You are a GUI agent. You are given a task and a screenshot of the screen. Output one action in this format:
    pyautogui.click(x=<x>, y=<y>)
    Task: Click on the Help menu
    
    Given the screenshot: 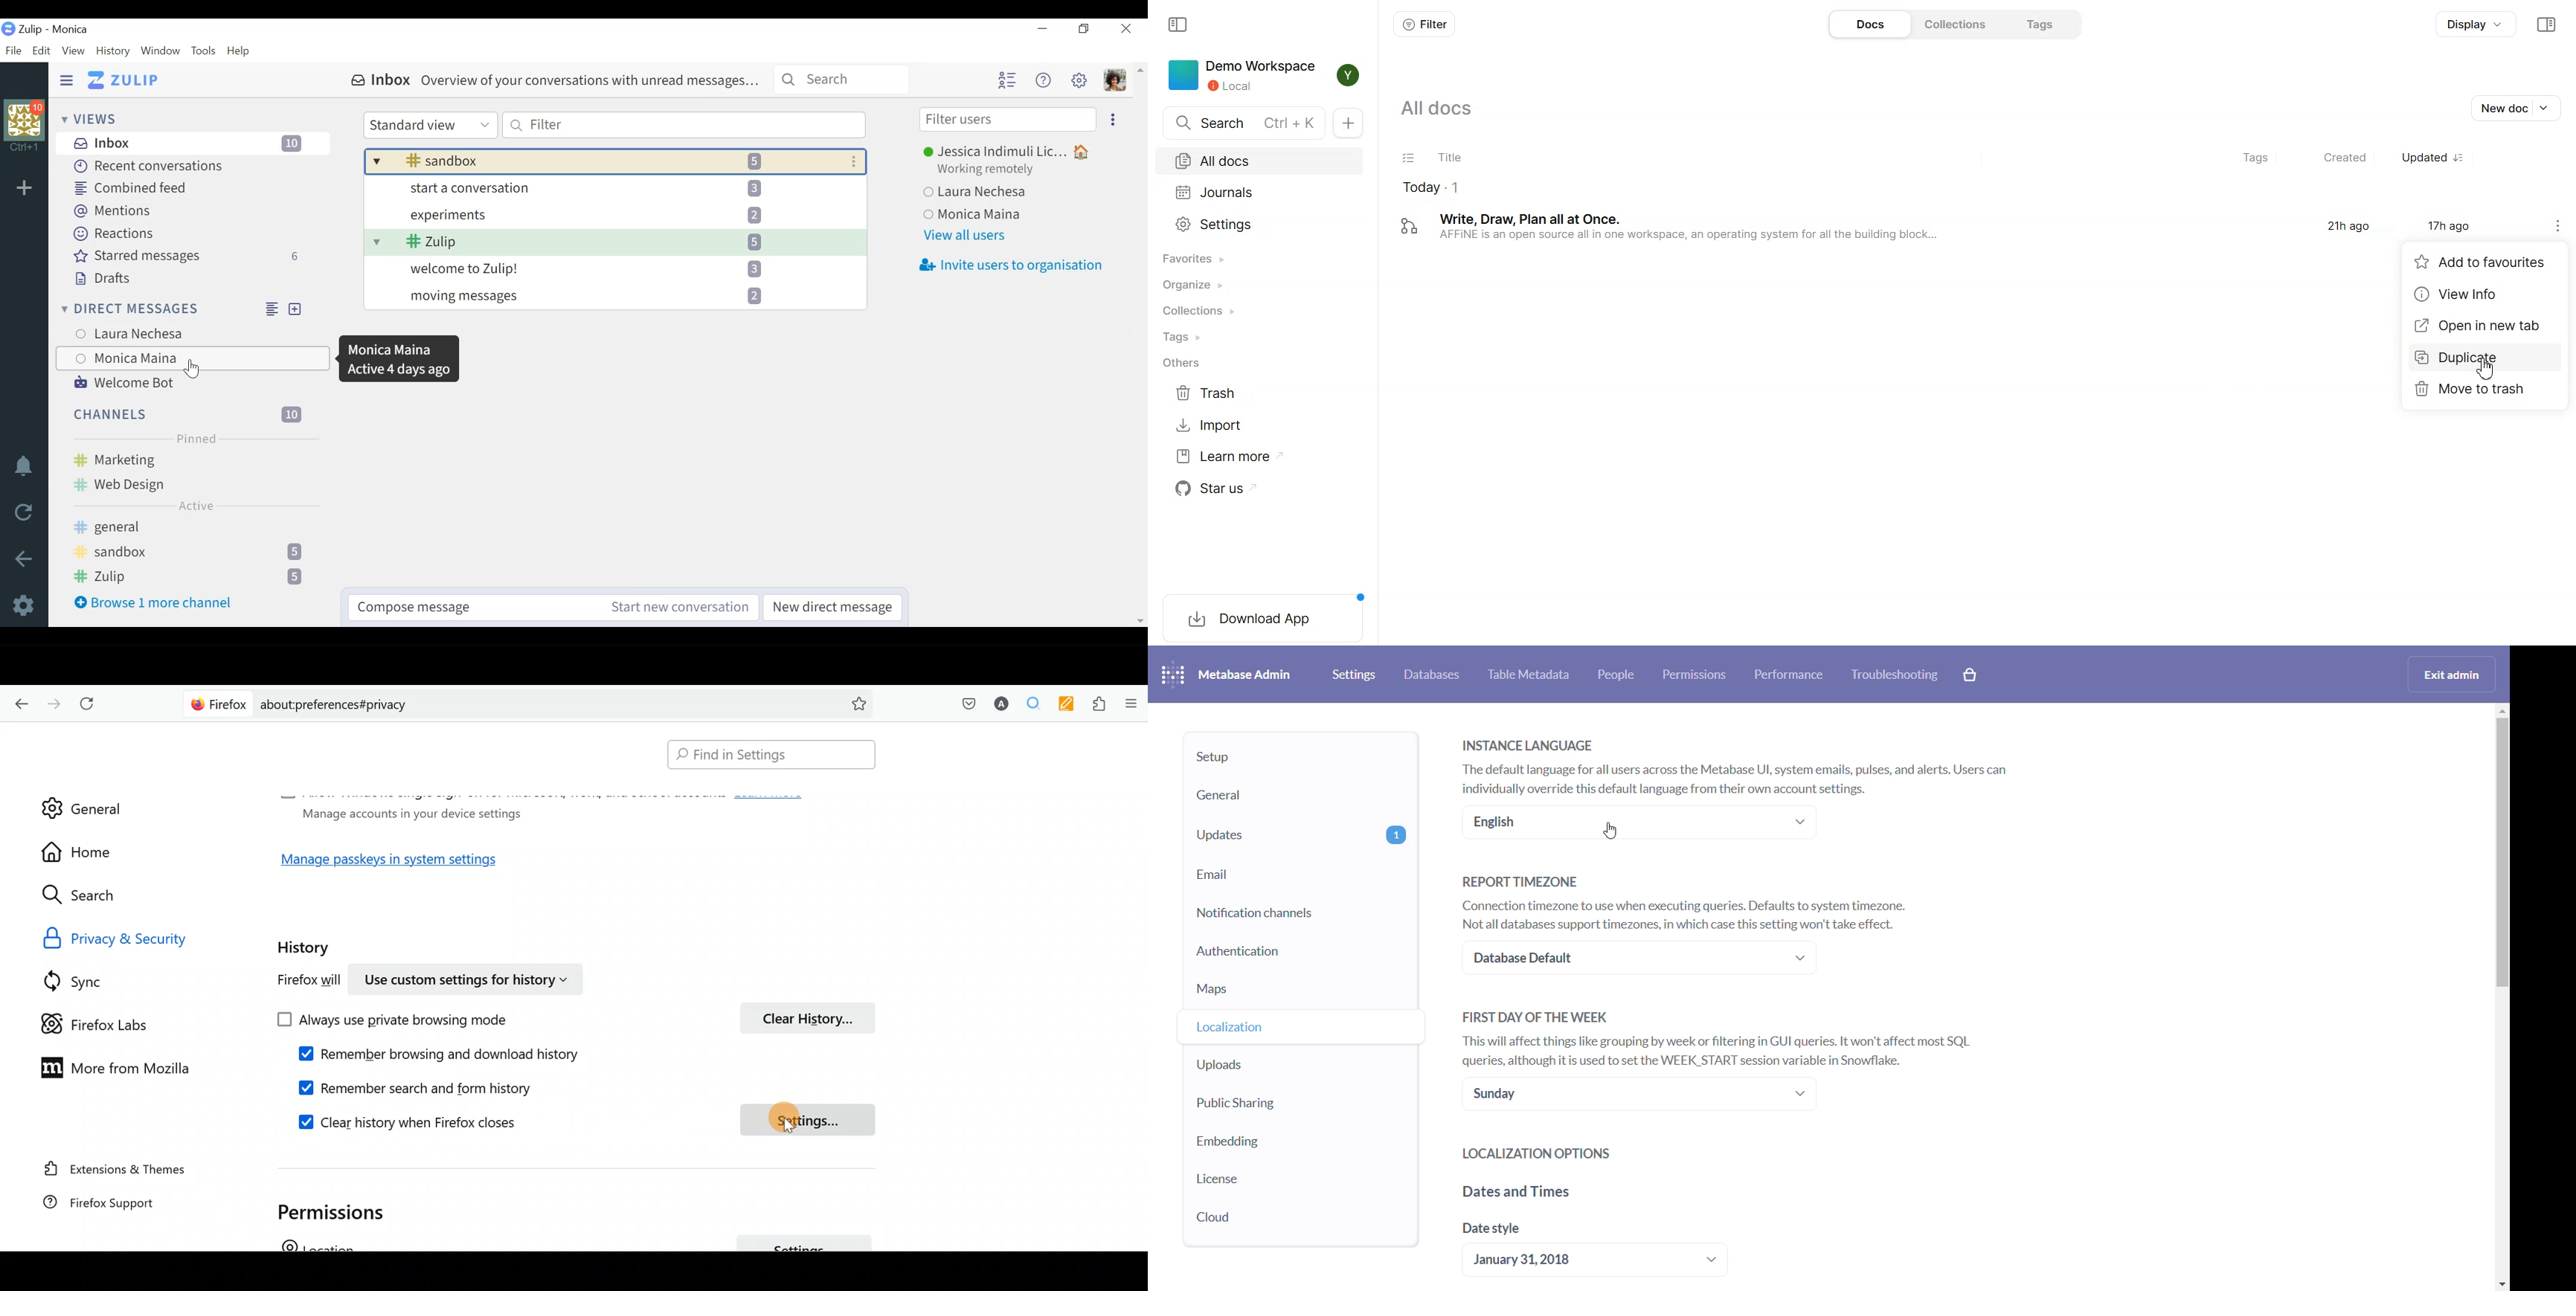 What is the action you would take?
    pyautogui.click(x=1043, y=81)
    